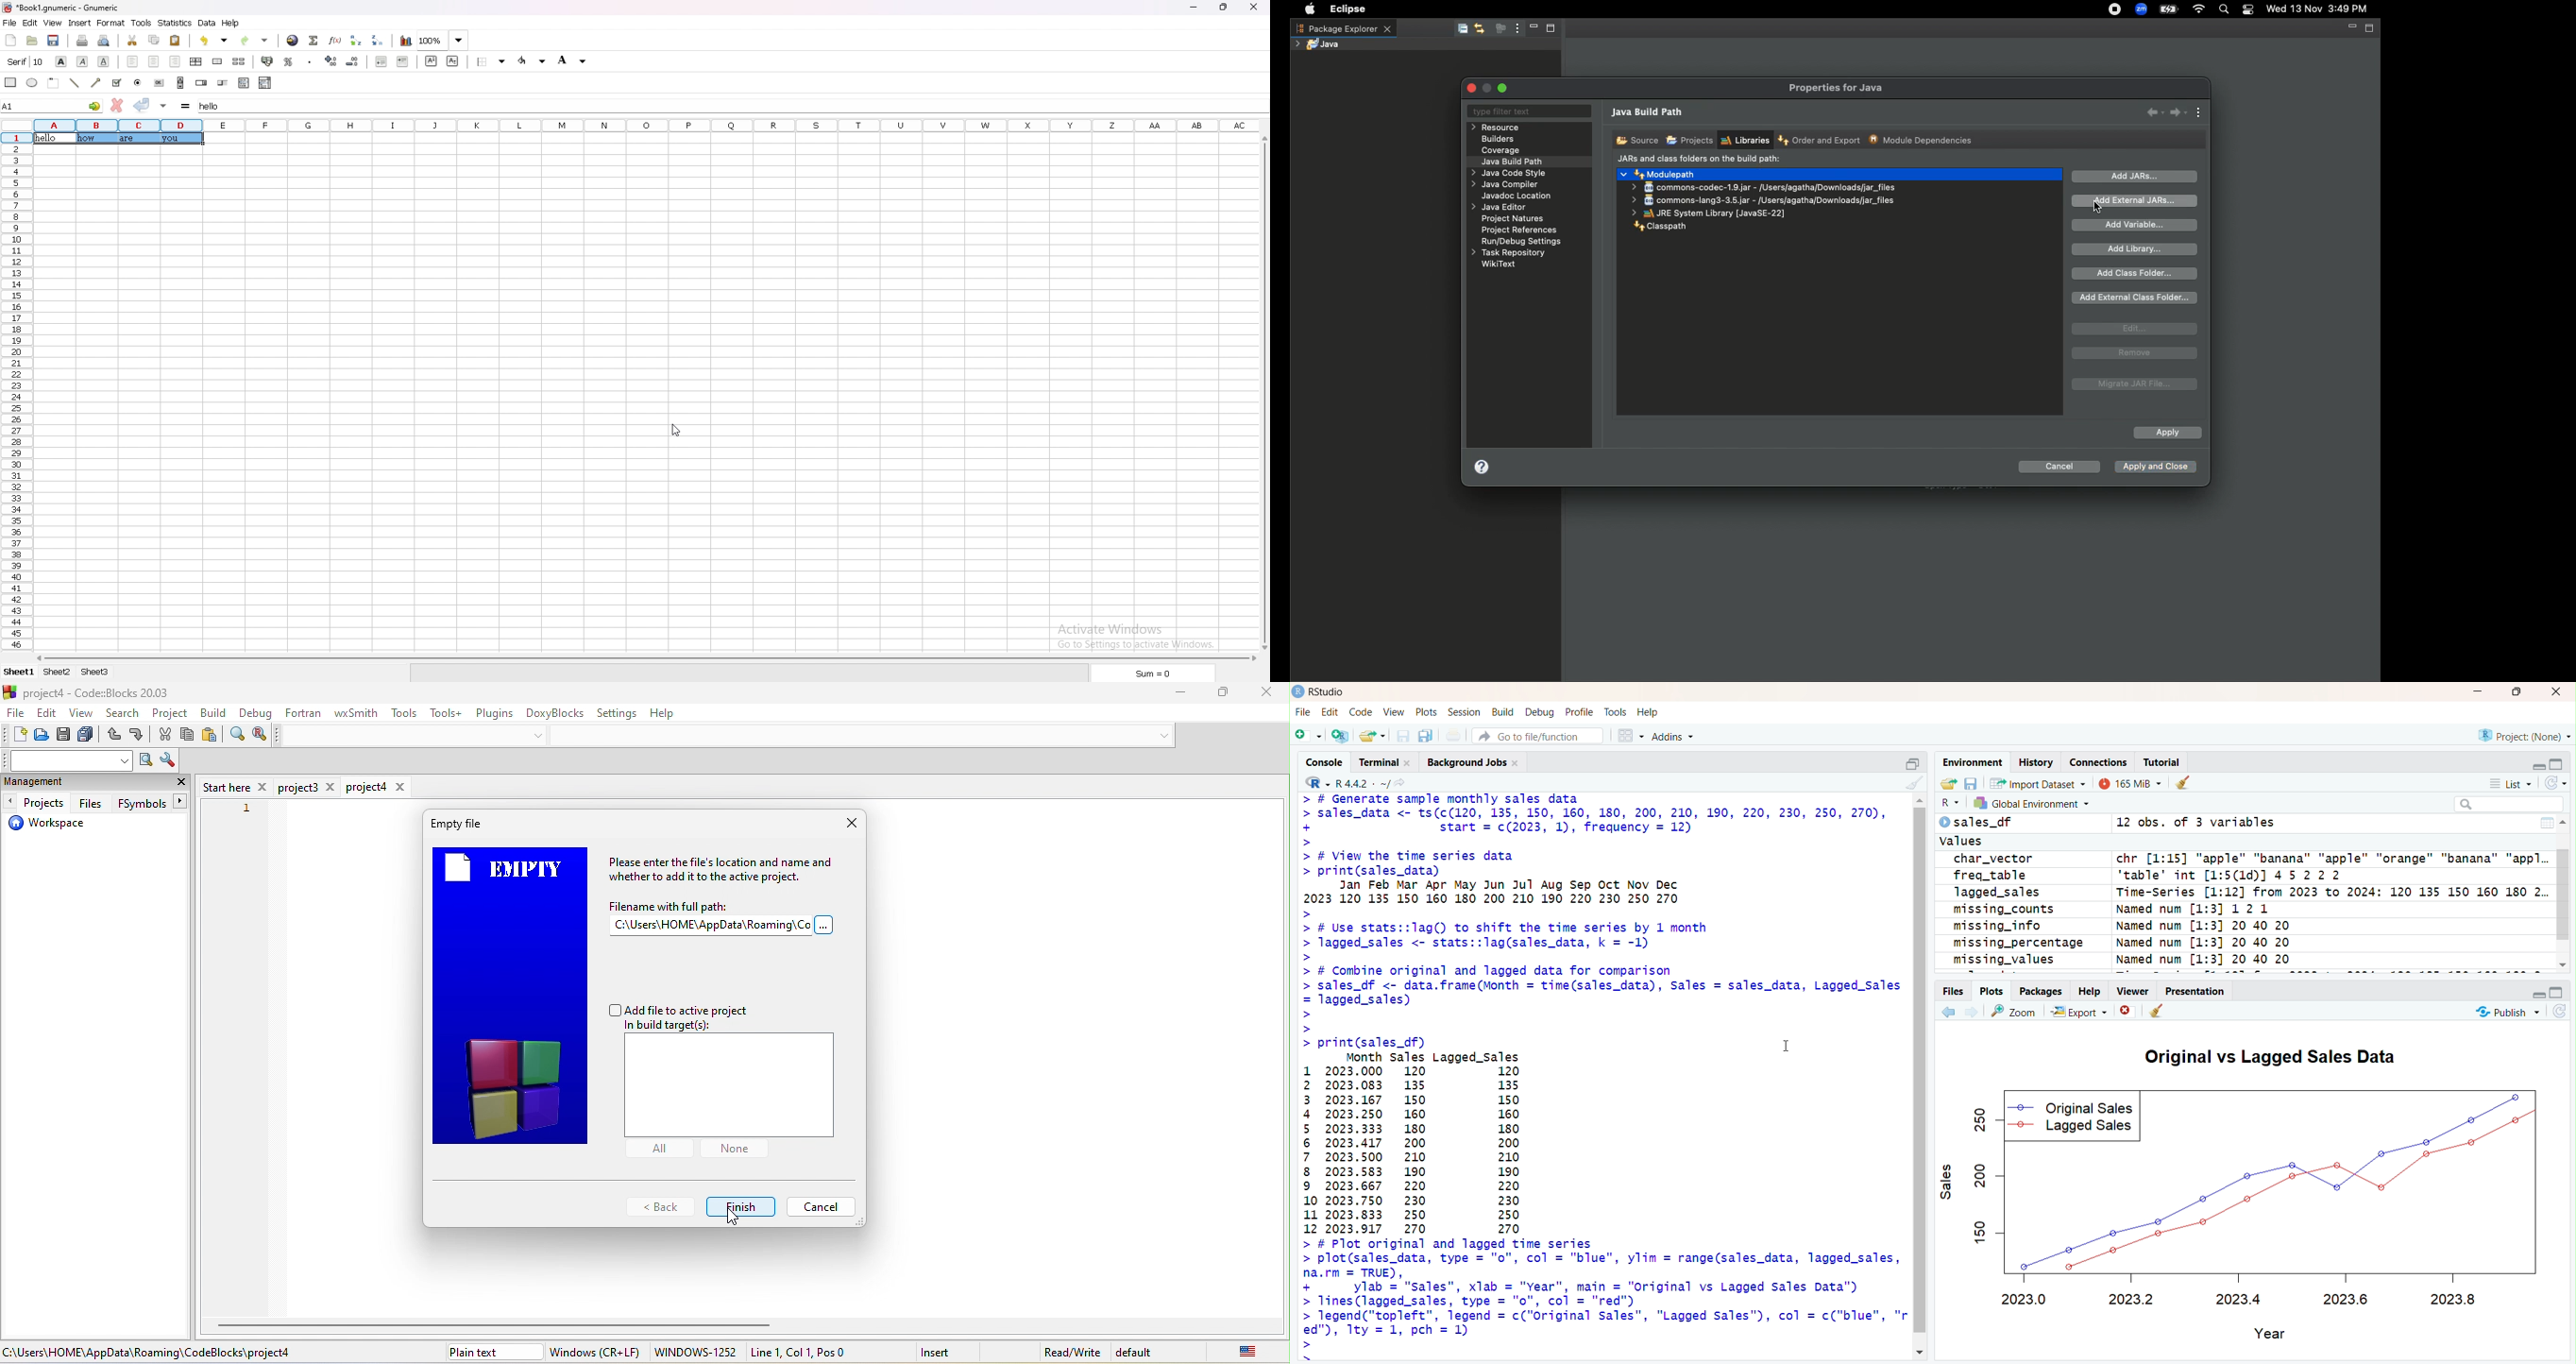 Image resolution: width=2576 pixels, height=1372 pixels. I want to click on zoom, so click(2015, 1012).